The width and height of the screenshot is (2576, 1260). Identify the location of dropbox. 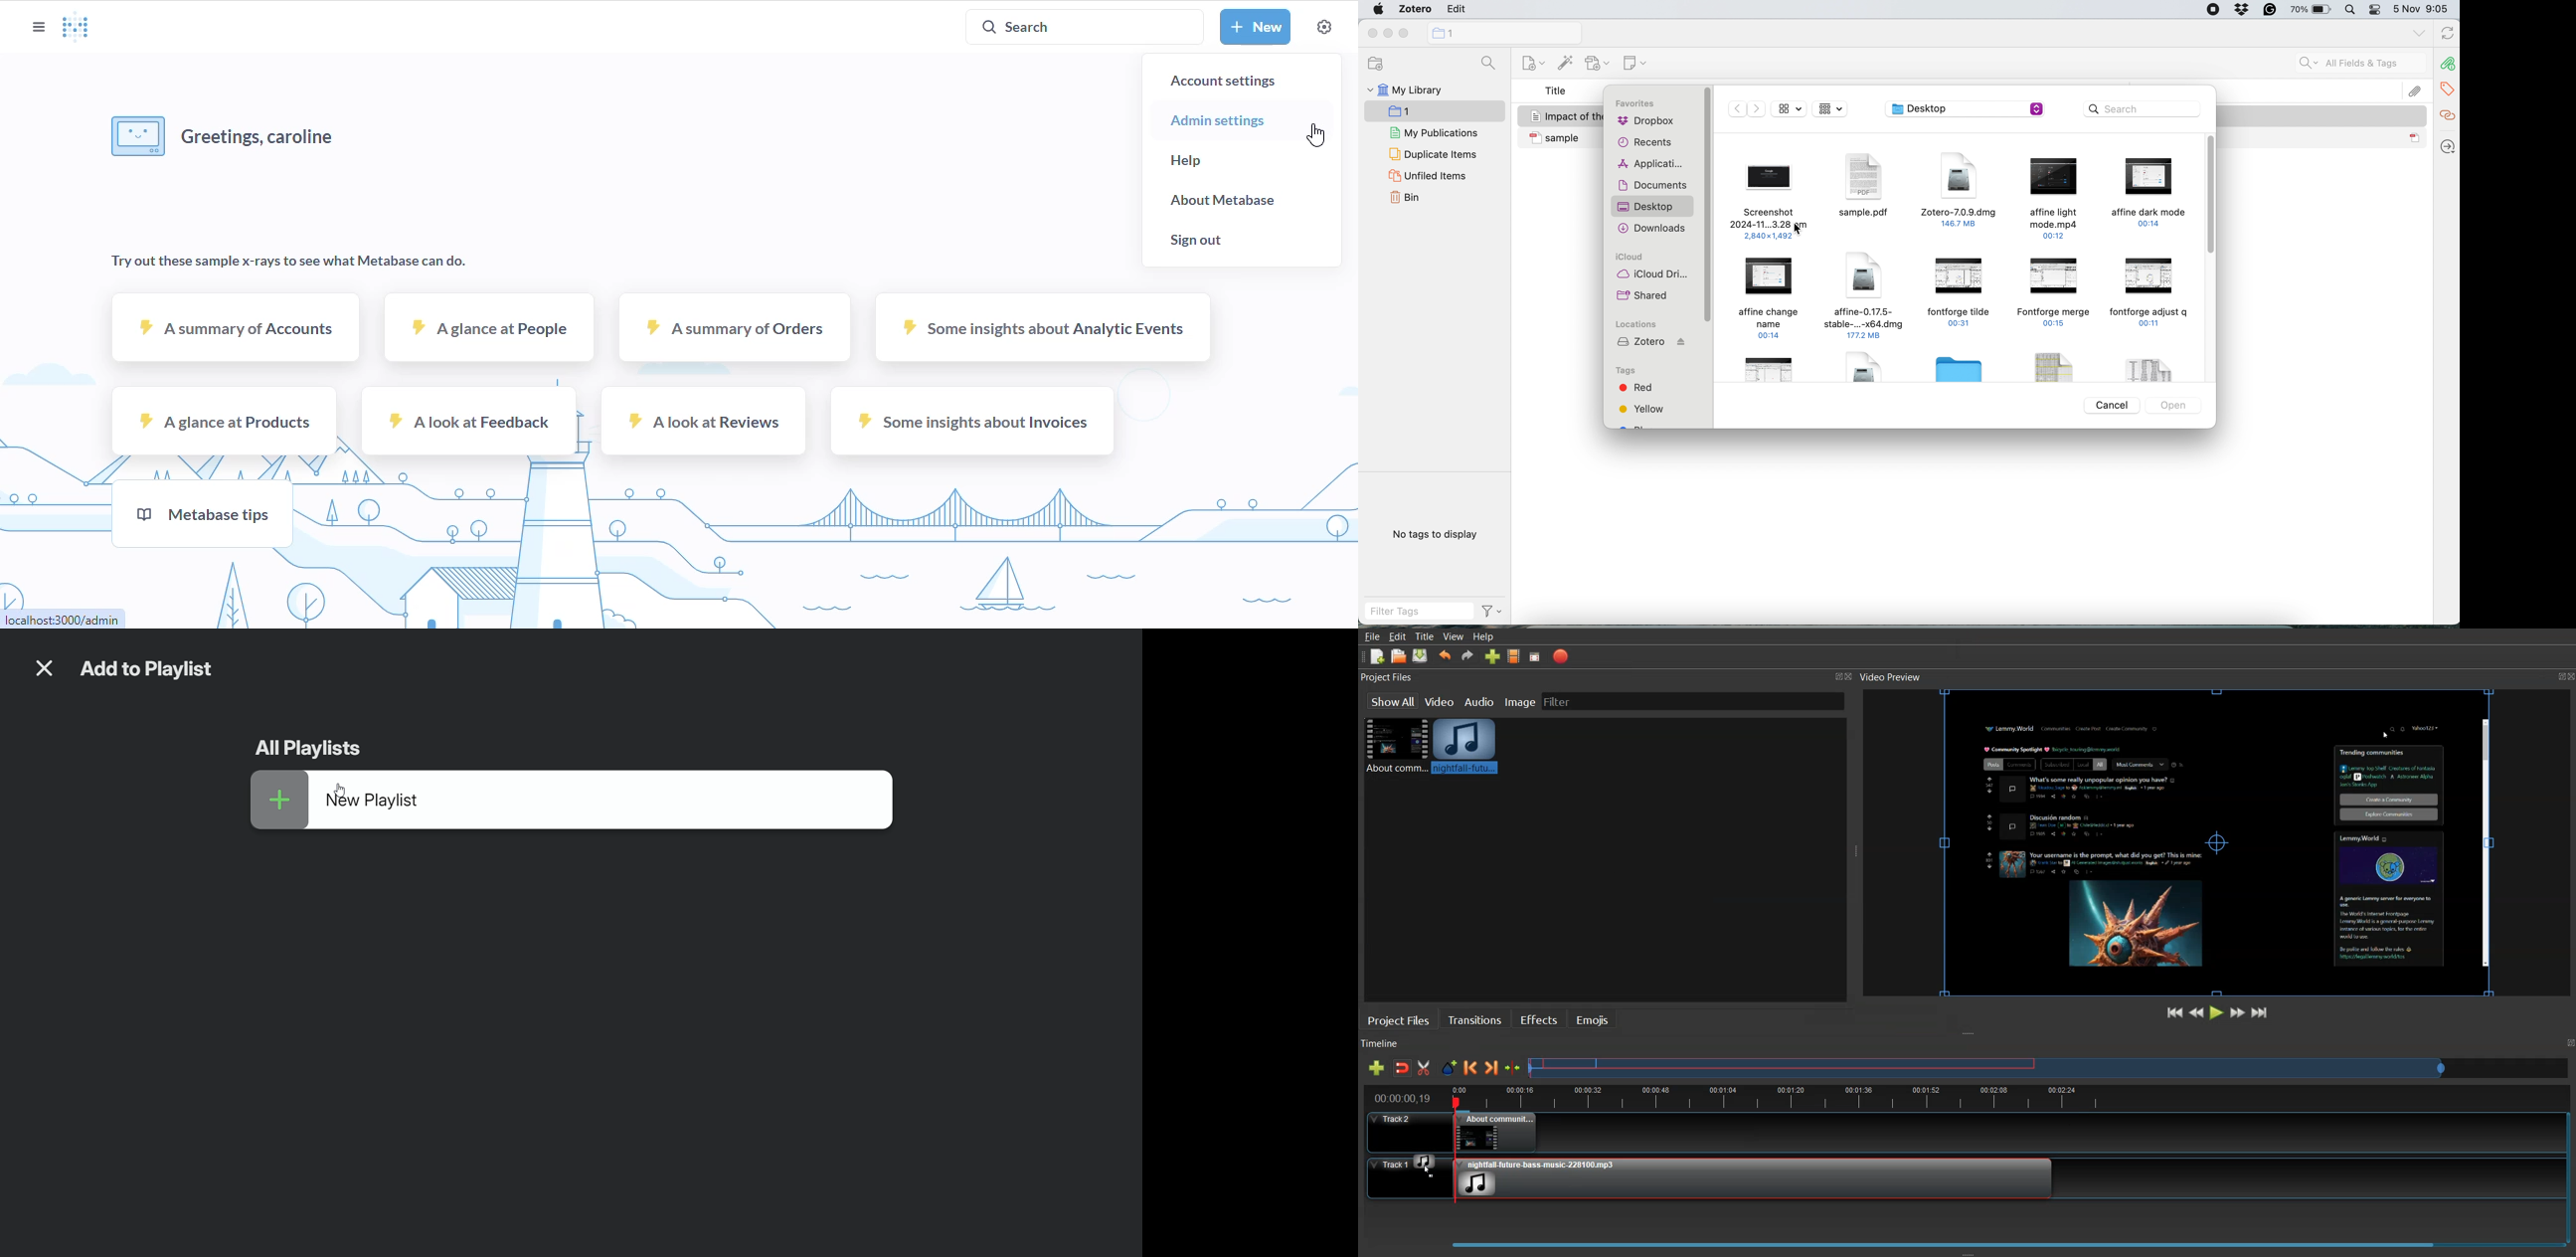
(2243, 11).